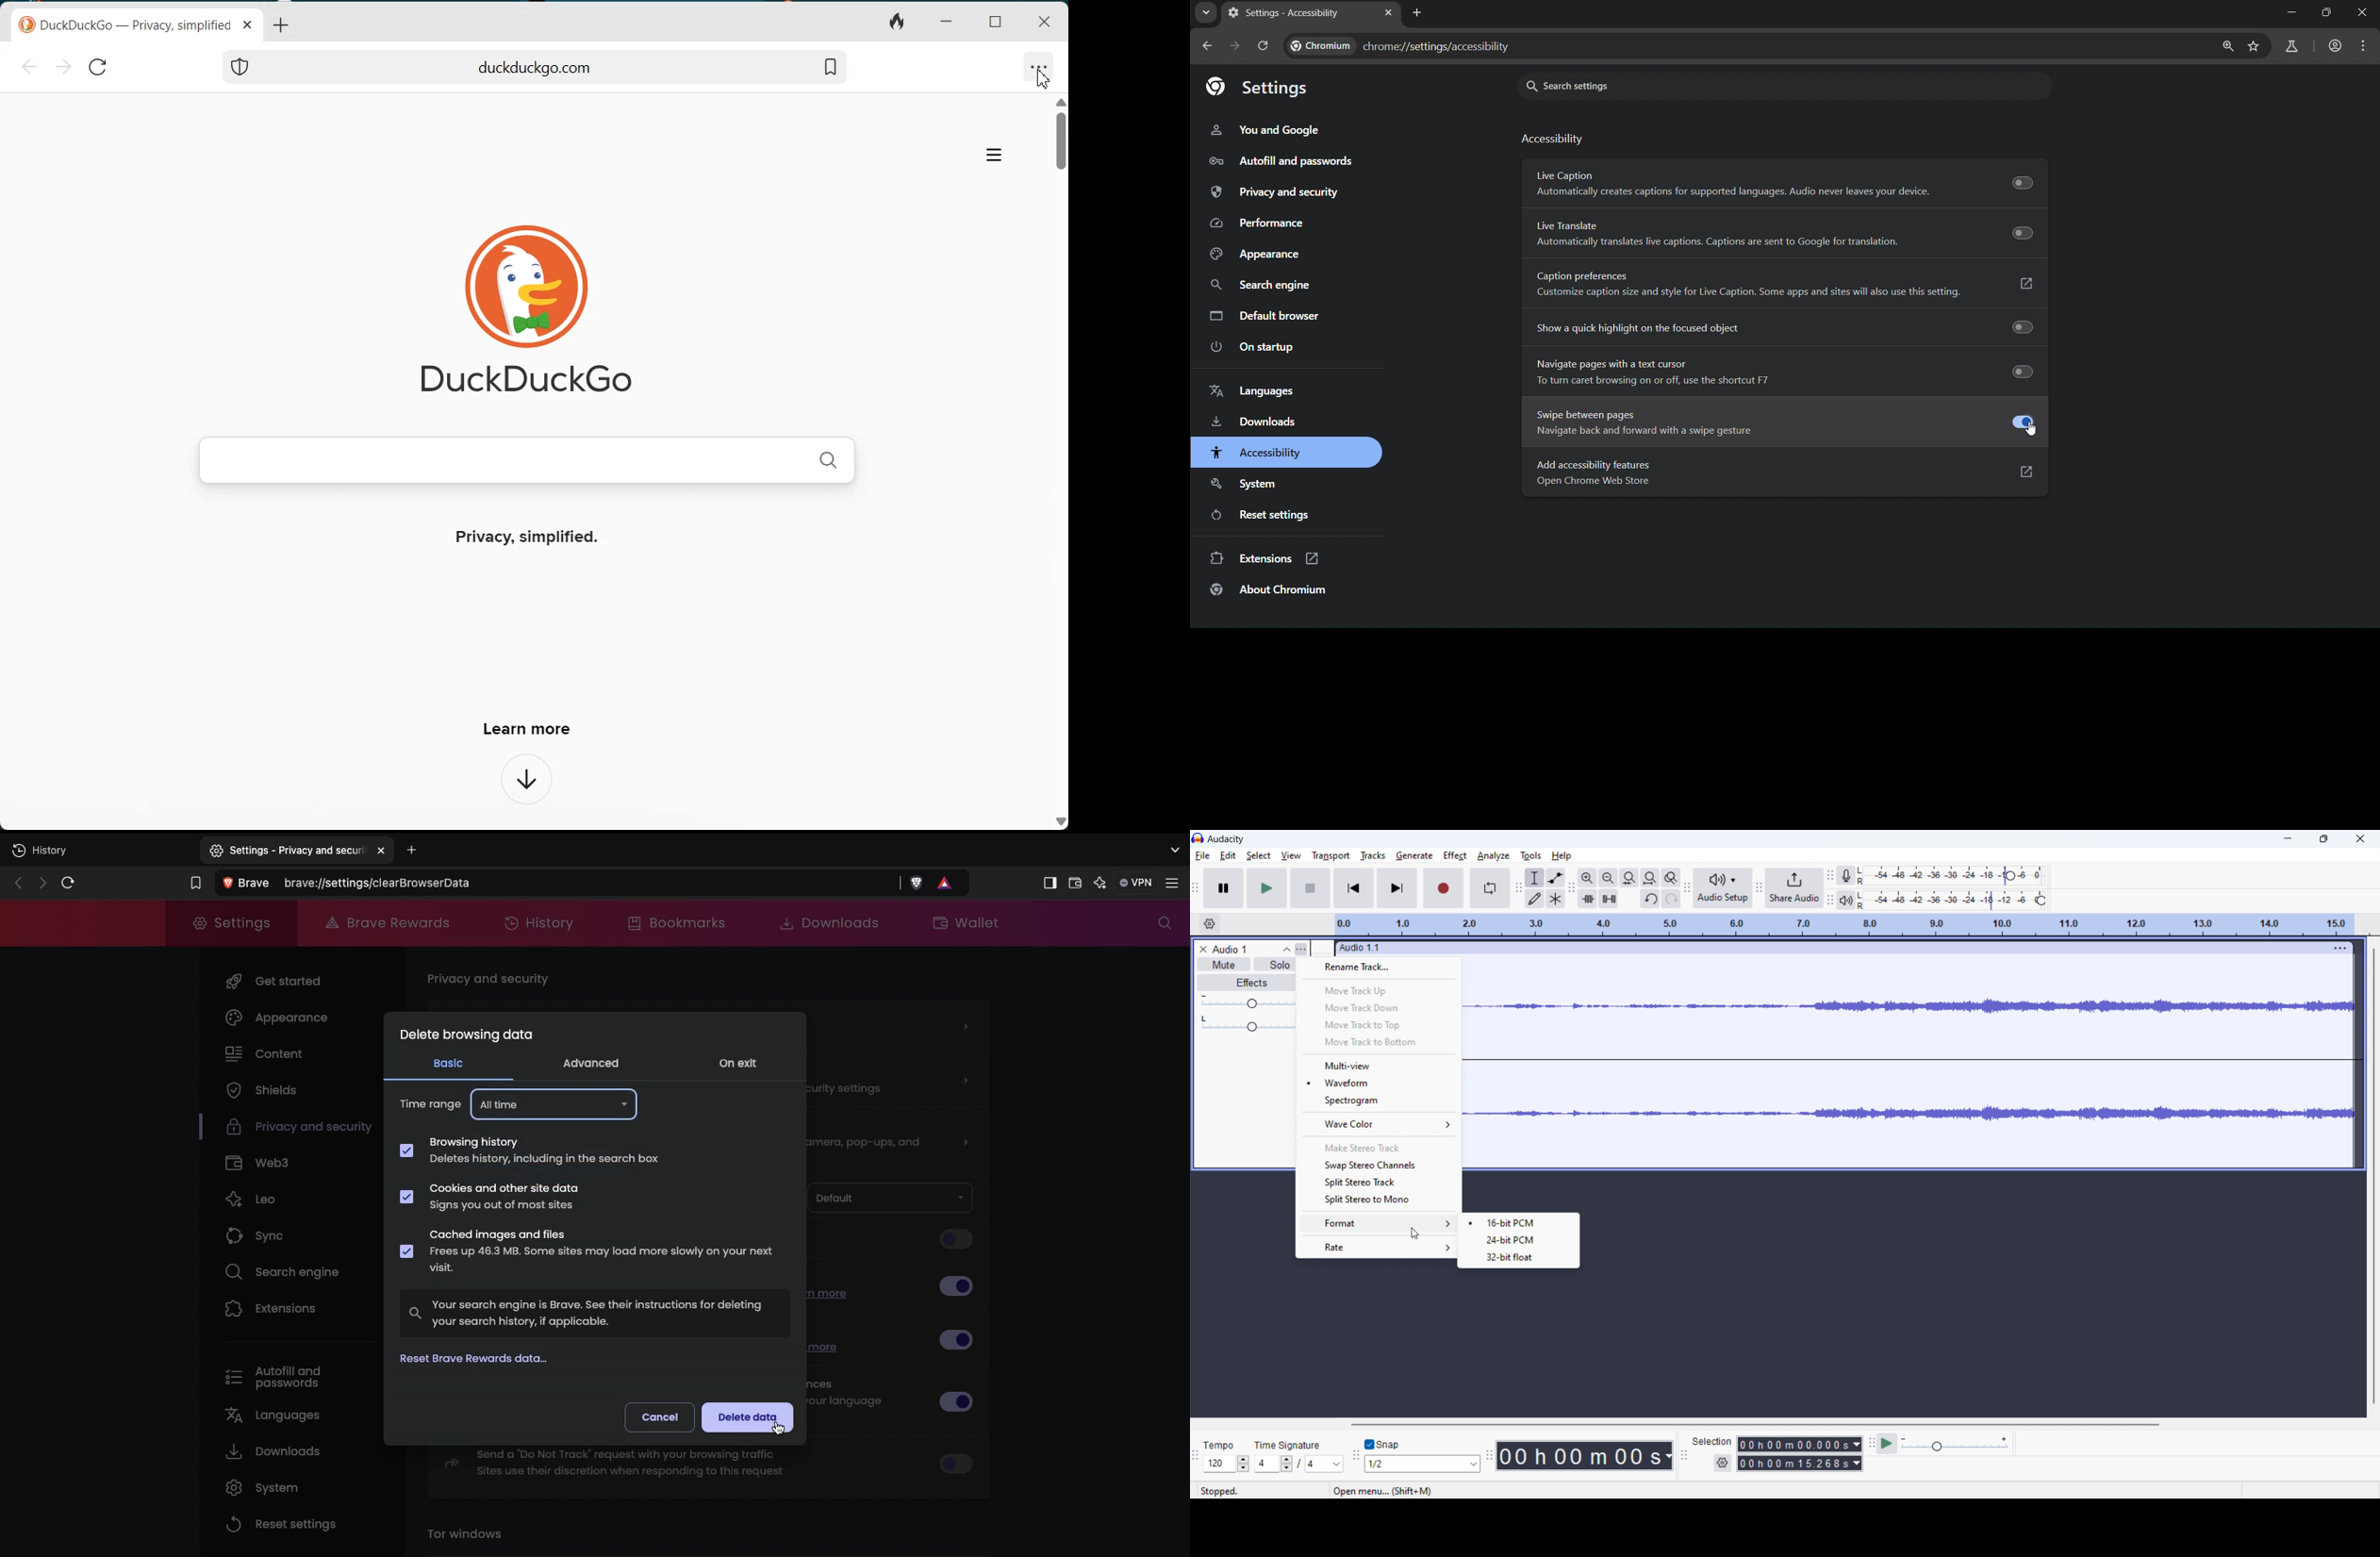  Describe the element at coordinates (1535, 898) in the screenshot. I see `draw tool` at that location.